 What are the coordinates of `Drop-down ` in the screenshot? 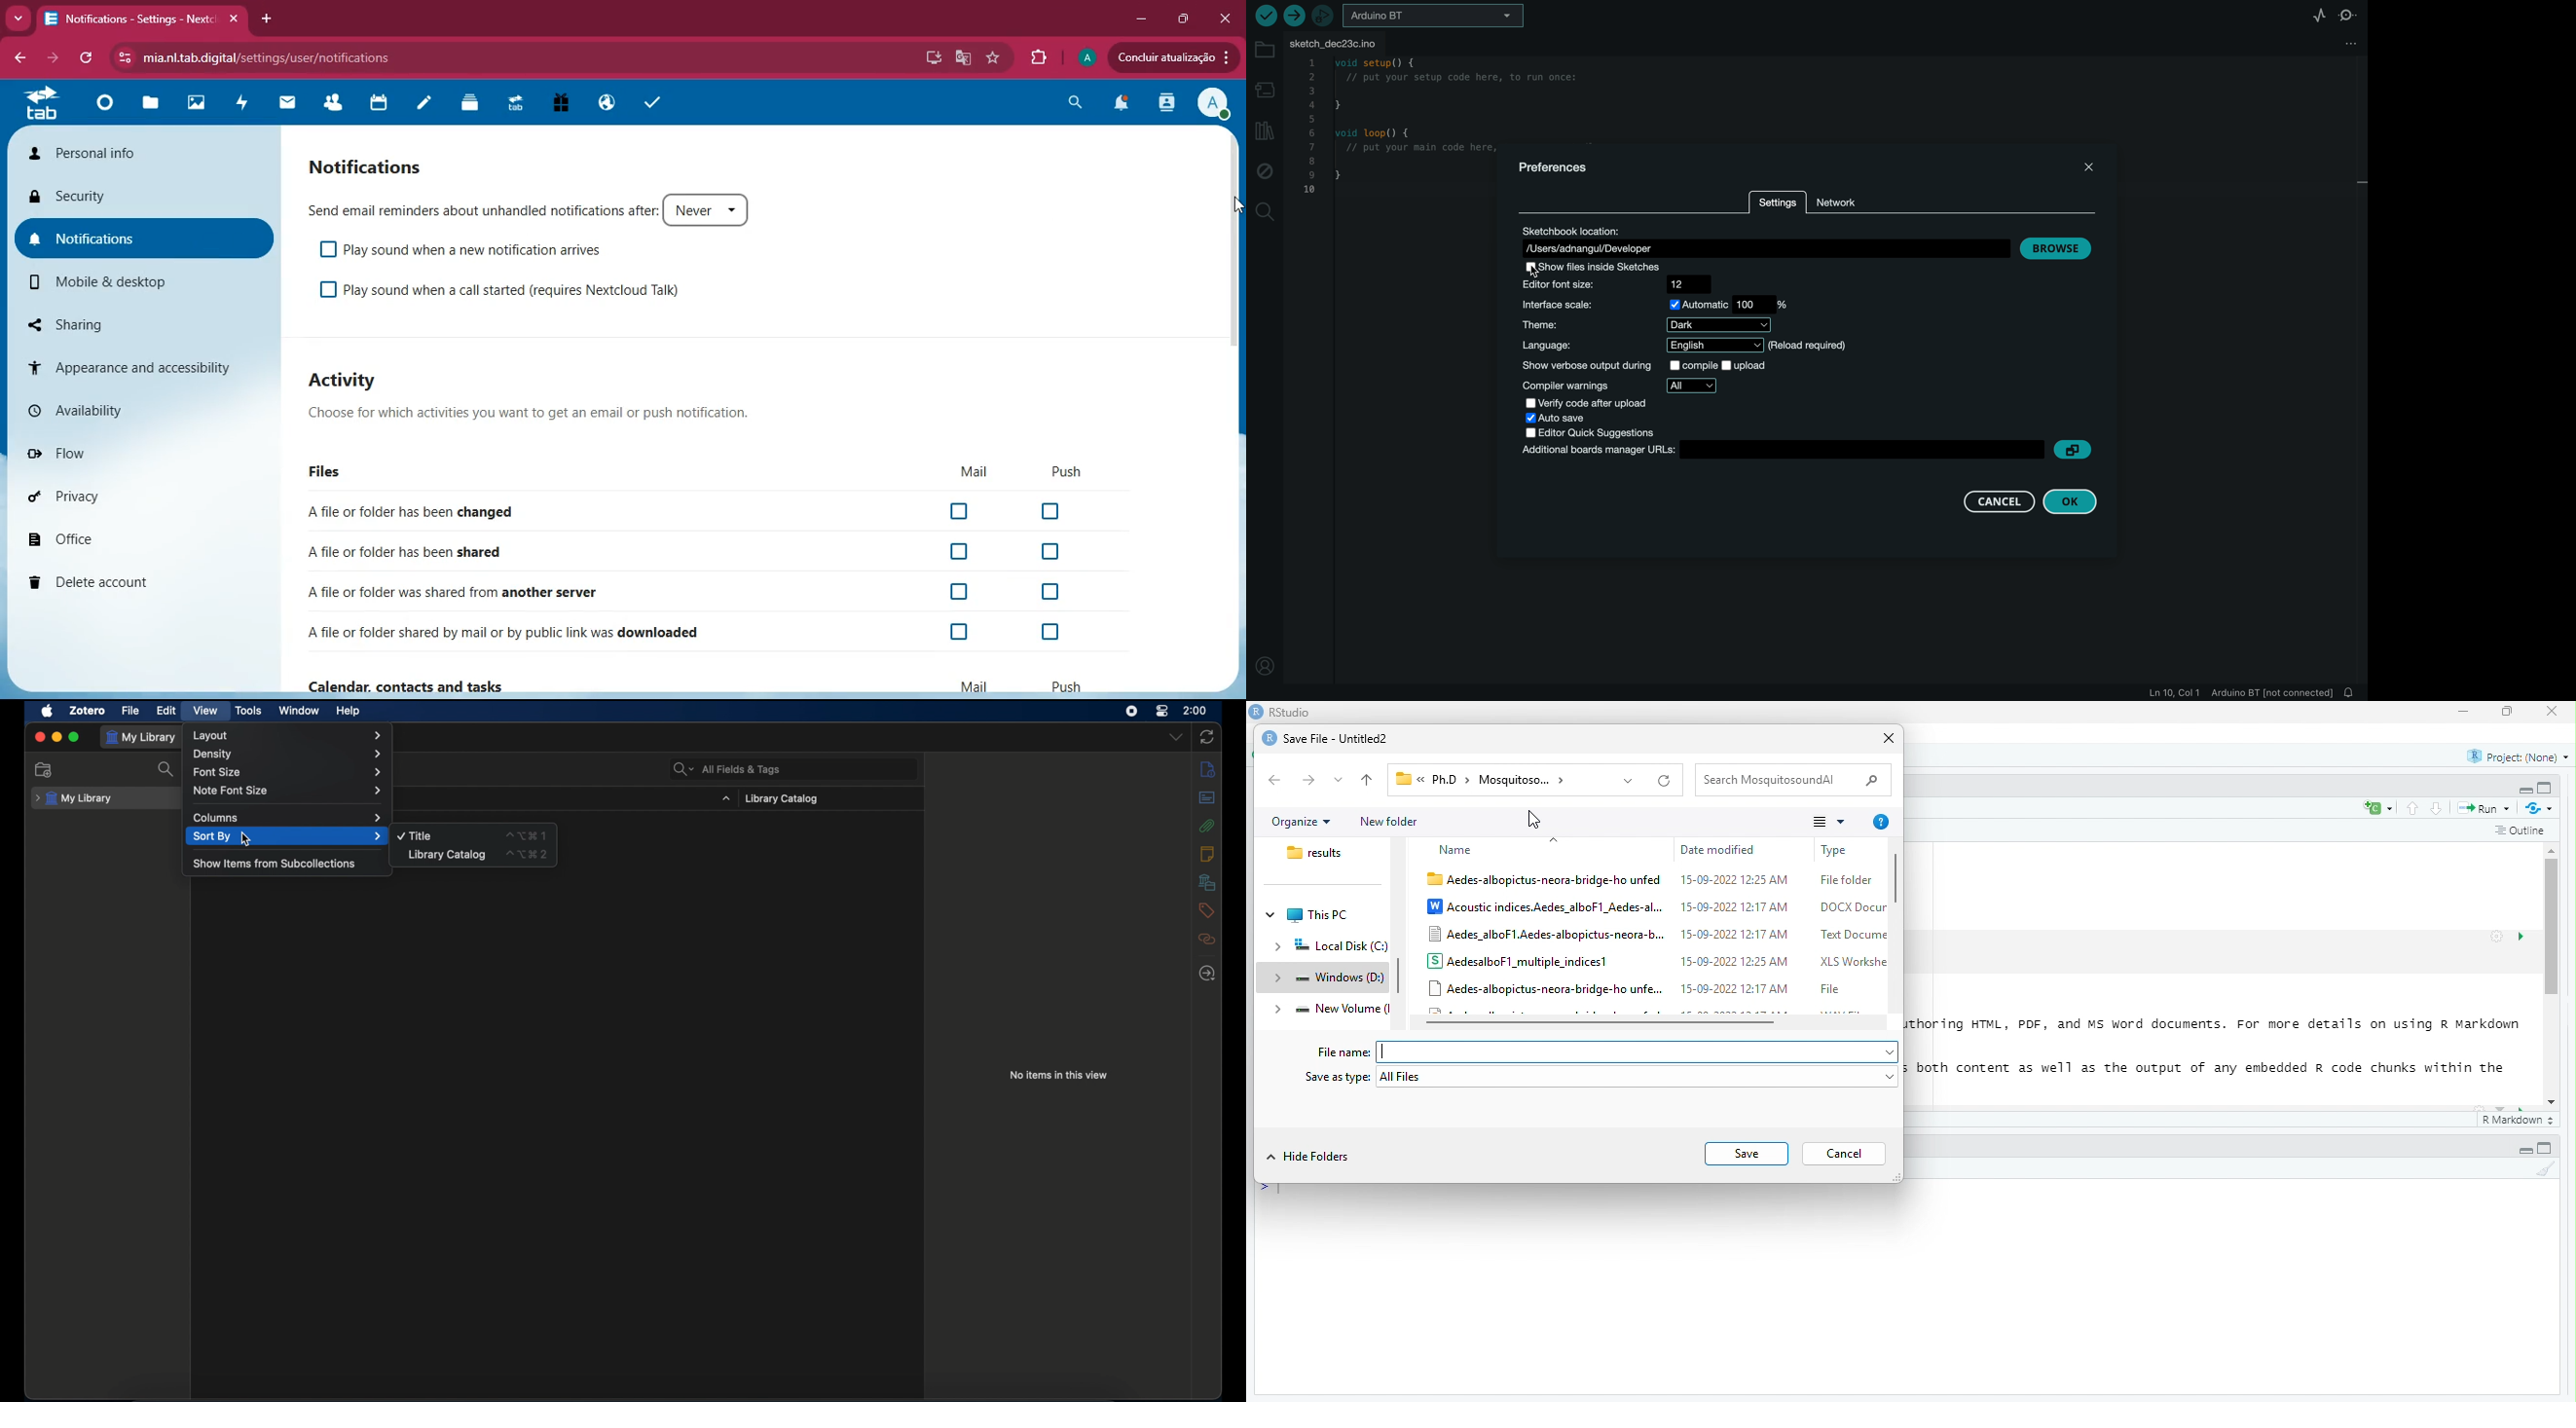 It's located at (1629, 782).